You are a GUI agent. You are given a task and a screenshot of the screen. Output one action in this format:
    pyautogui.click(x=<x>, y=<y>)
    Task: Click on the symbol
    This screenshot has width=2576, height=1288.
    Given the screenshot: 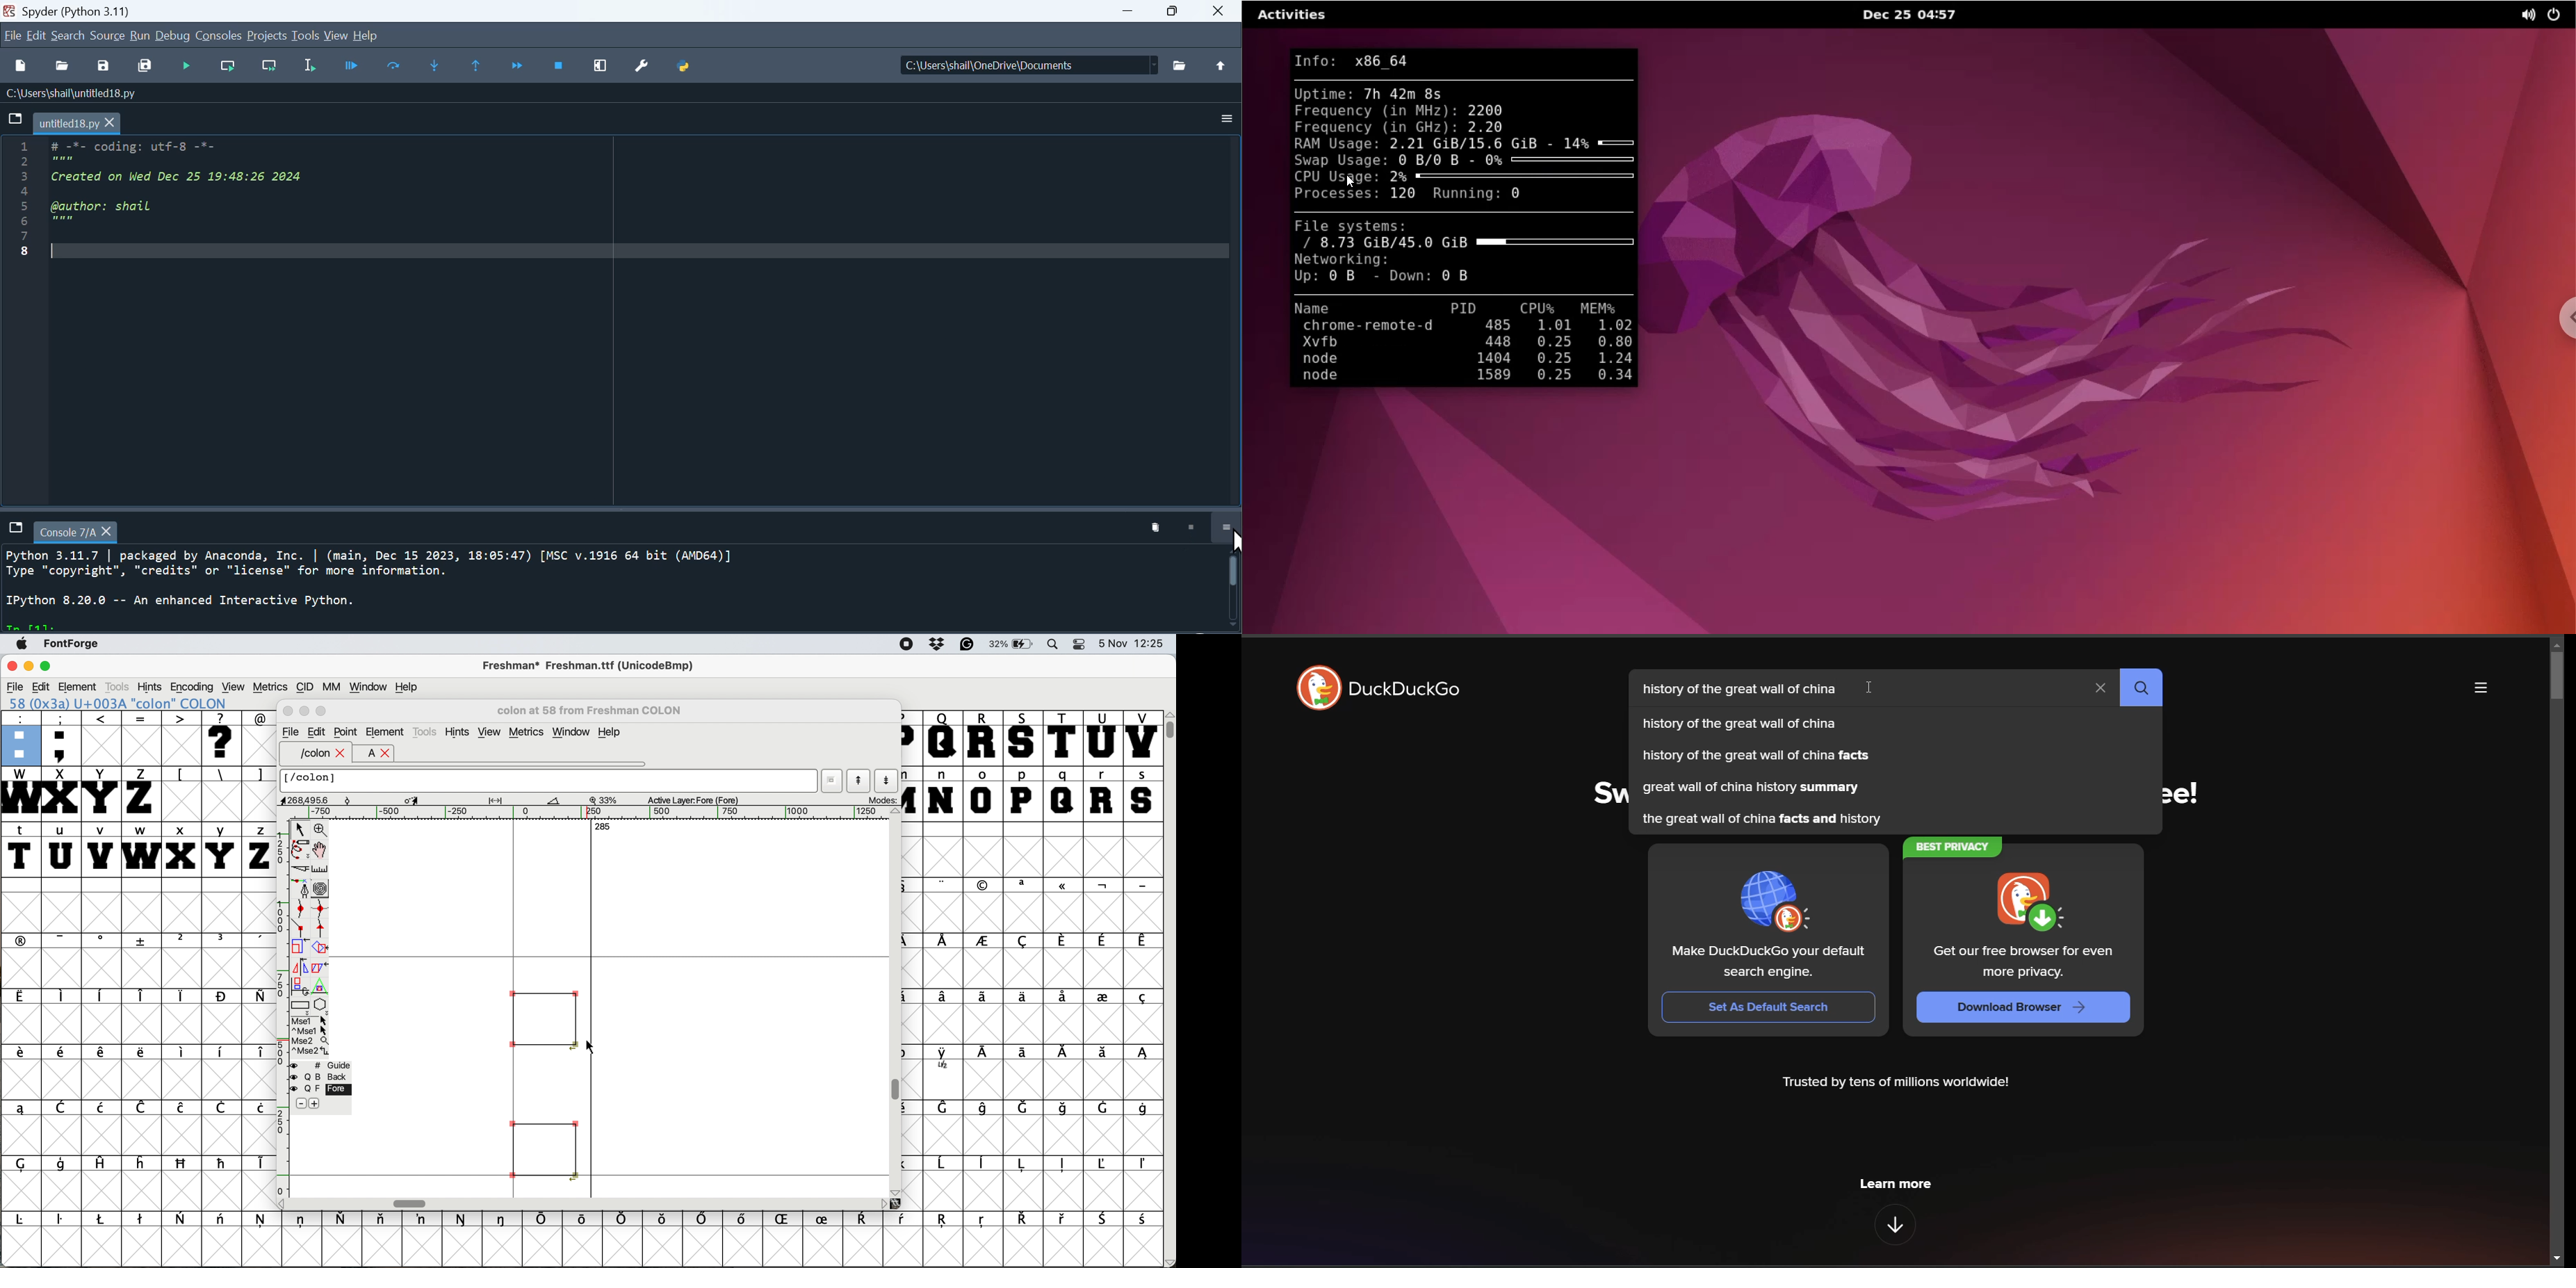 What is the action you would take?
    pyautogui.click(x=544, y=1220)
    